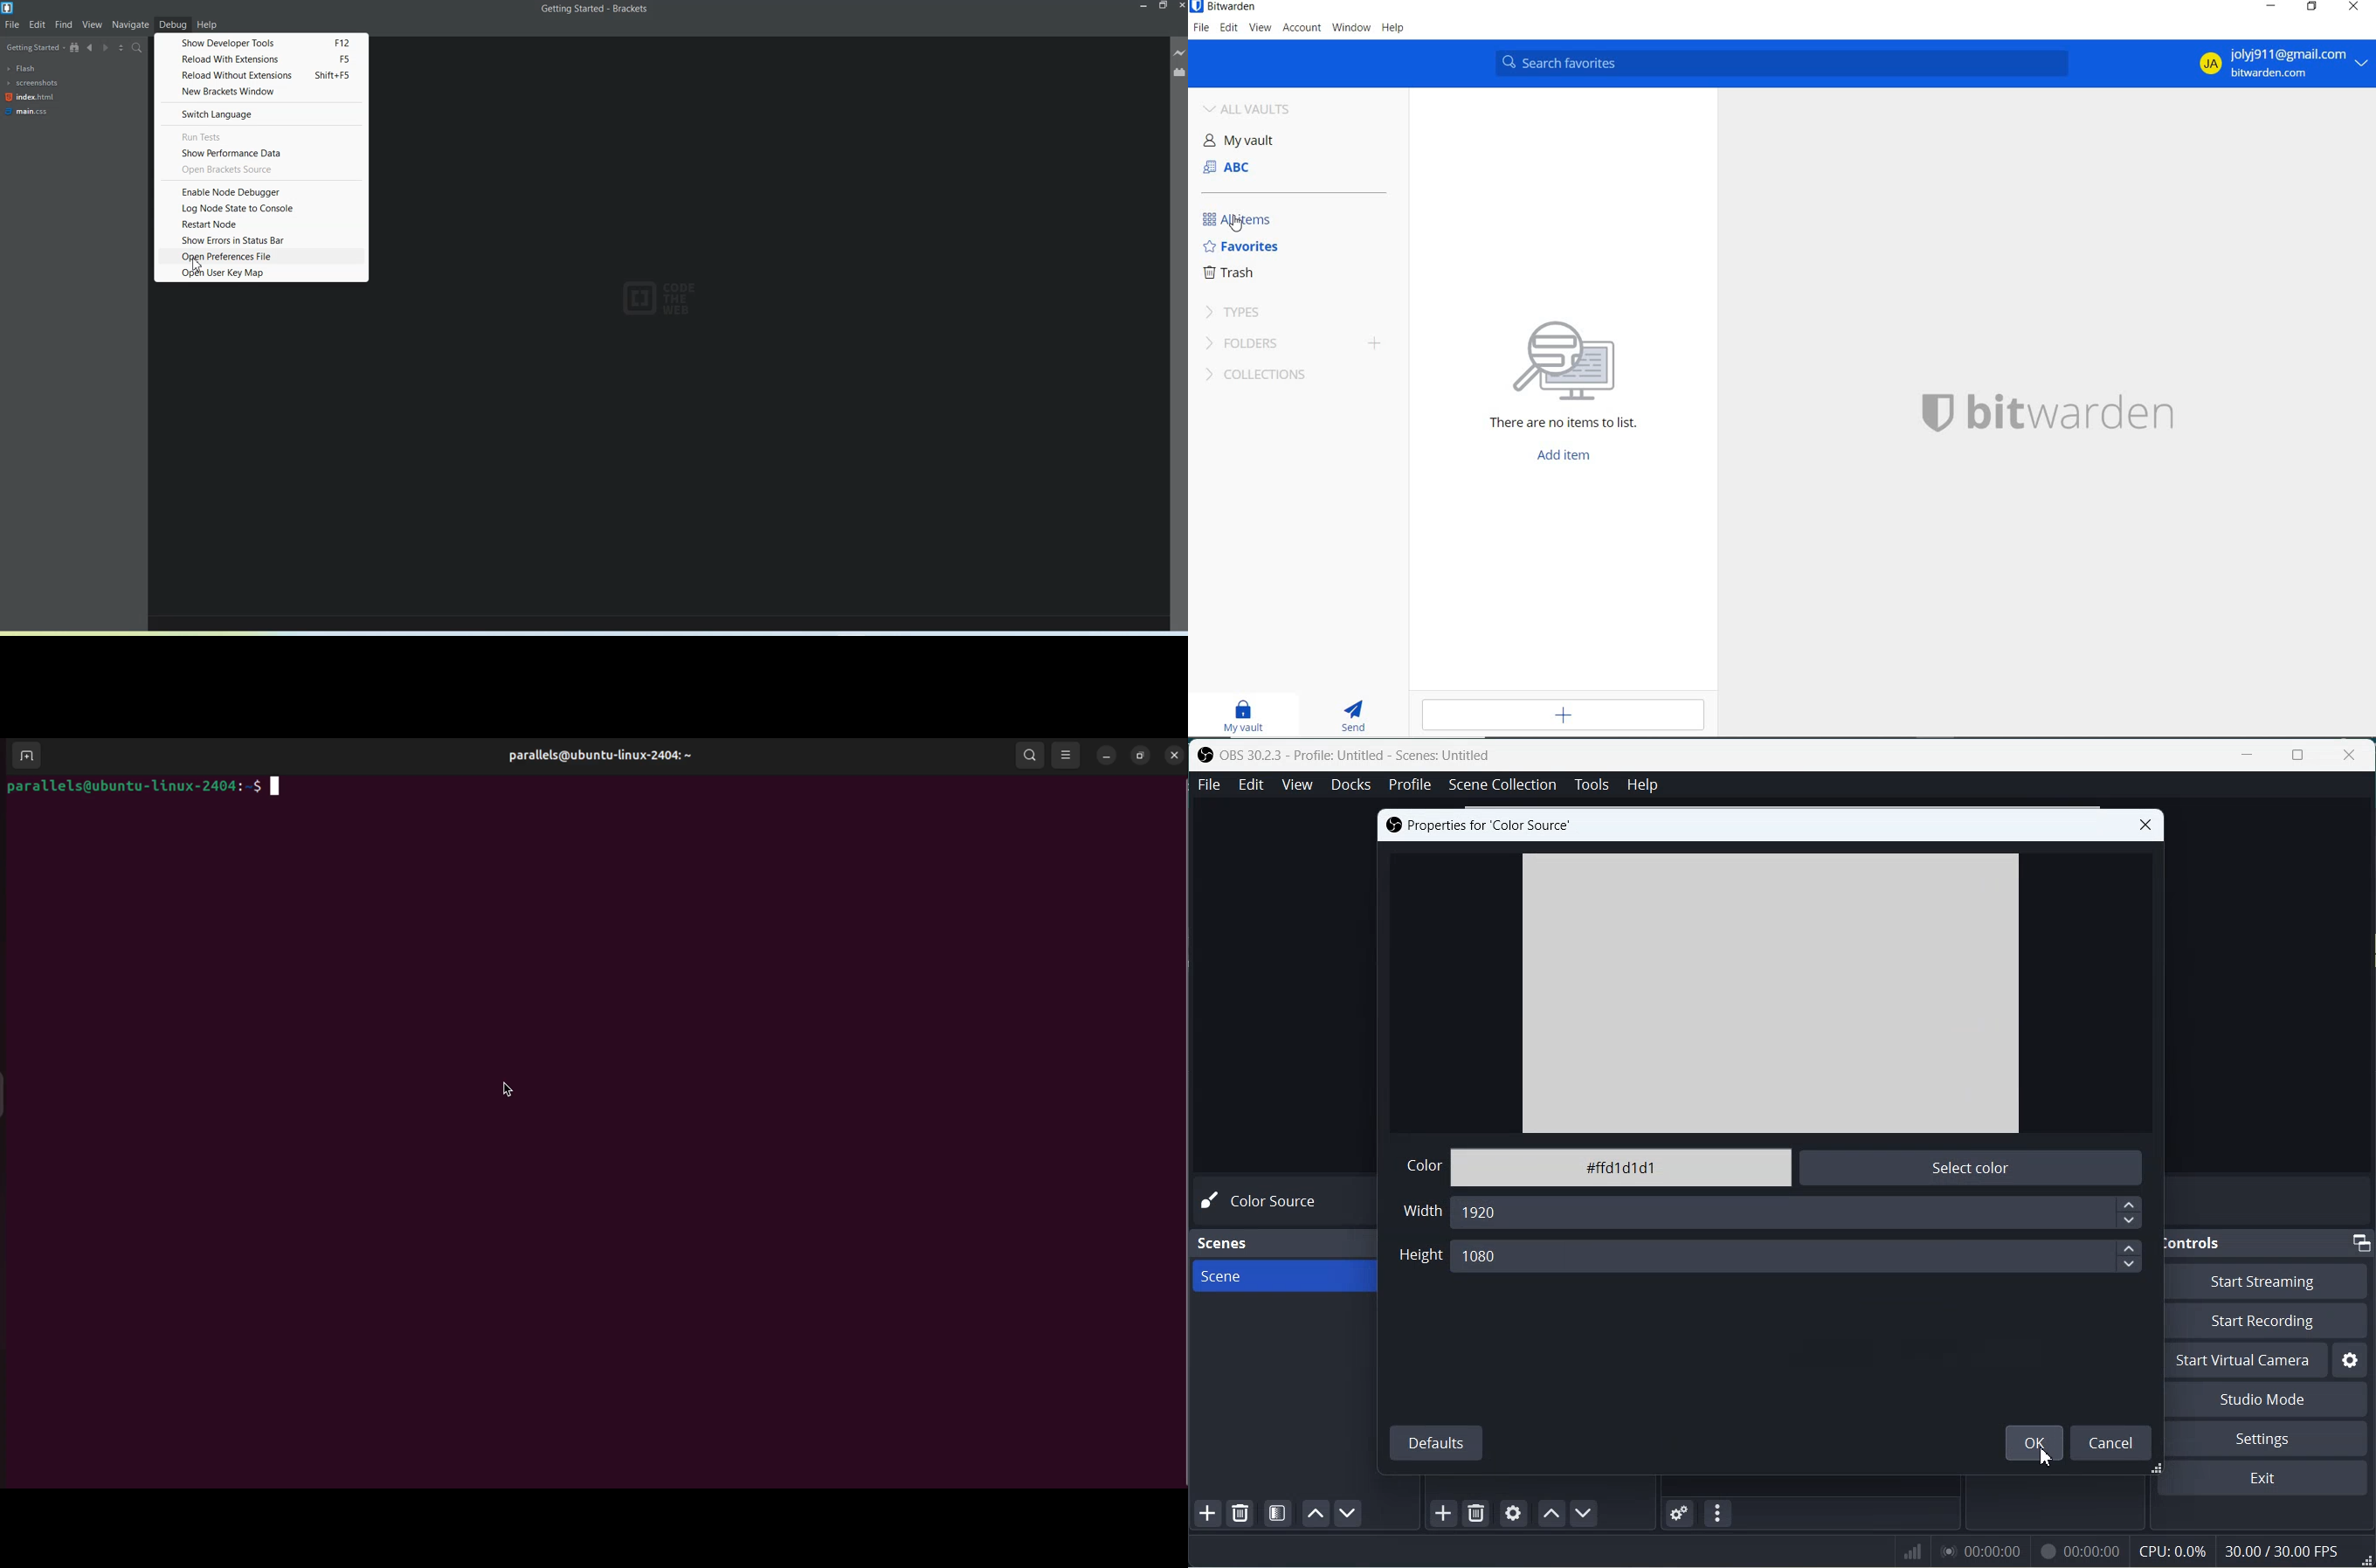  What do you see at coordinates (1568, 456) in the screenshot?
I see `ADD ITEM` at bounding box center [1568, 456].